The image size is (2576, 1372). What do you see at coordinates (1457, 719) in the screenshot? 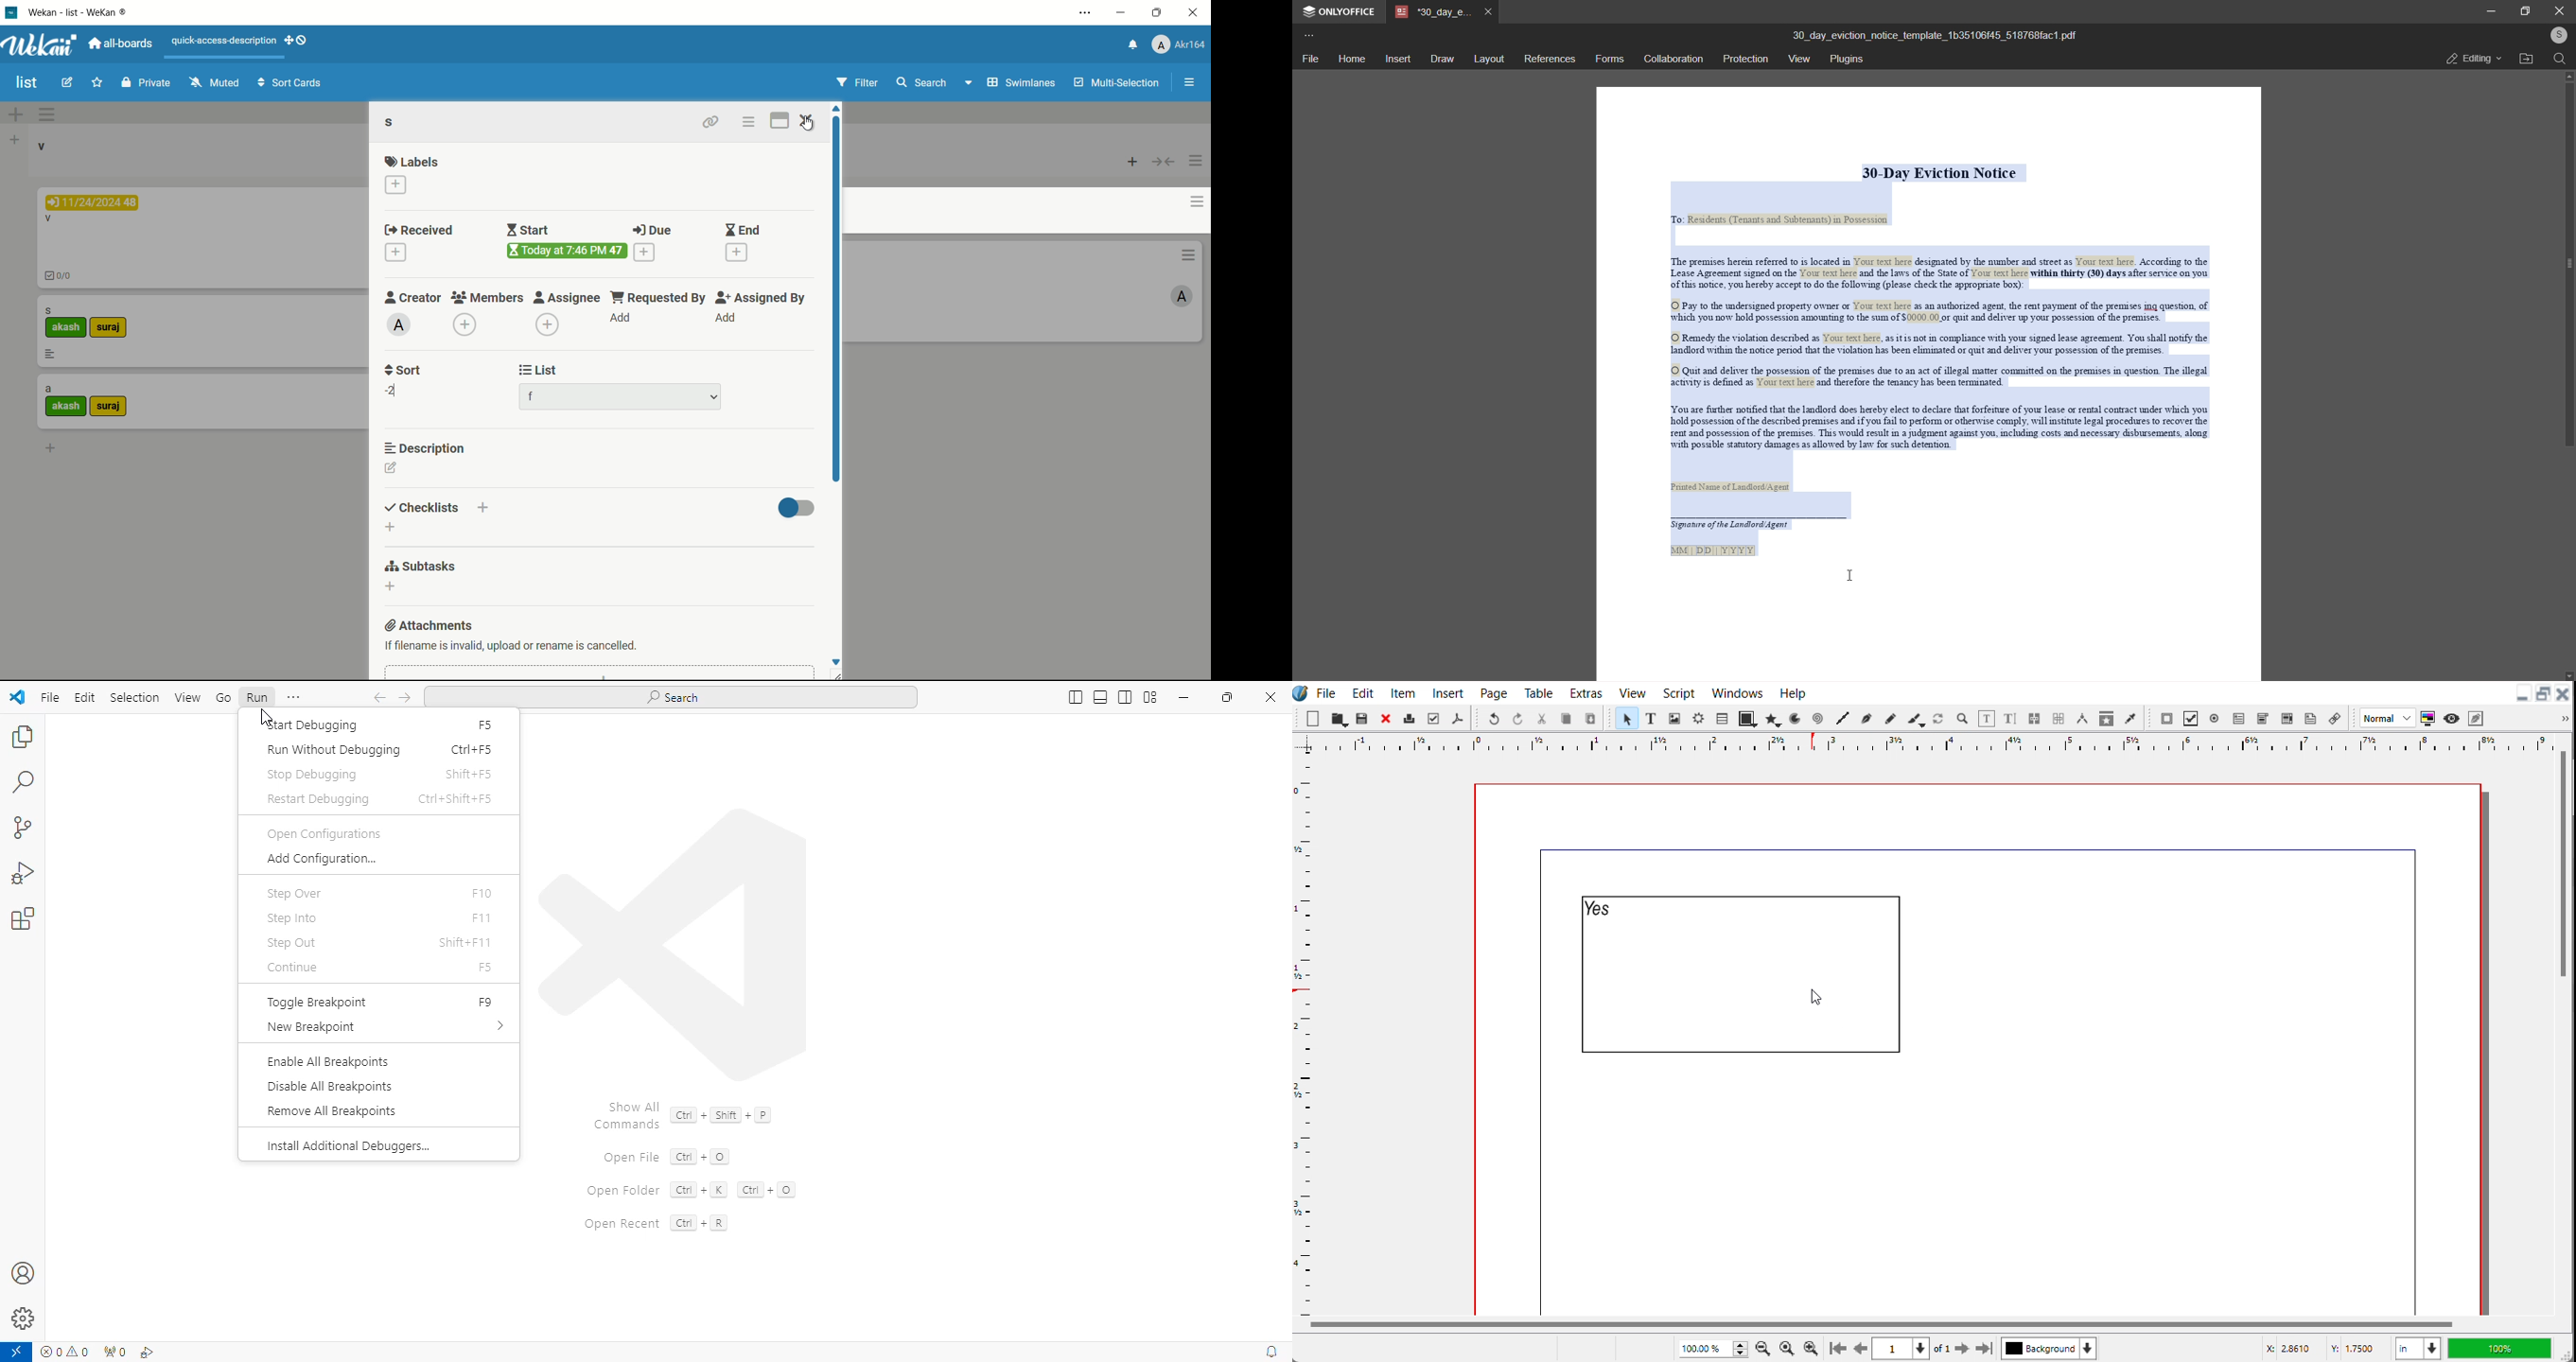
I see `Save as PDF` at bounding box center [1457, 719].